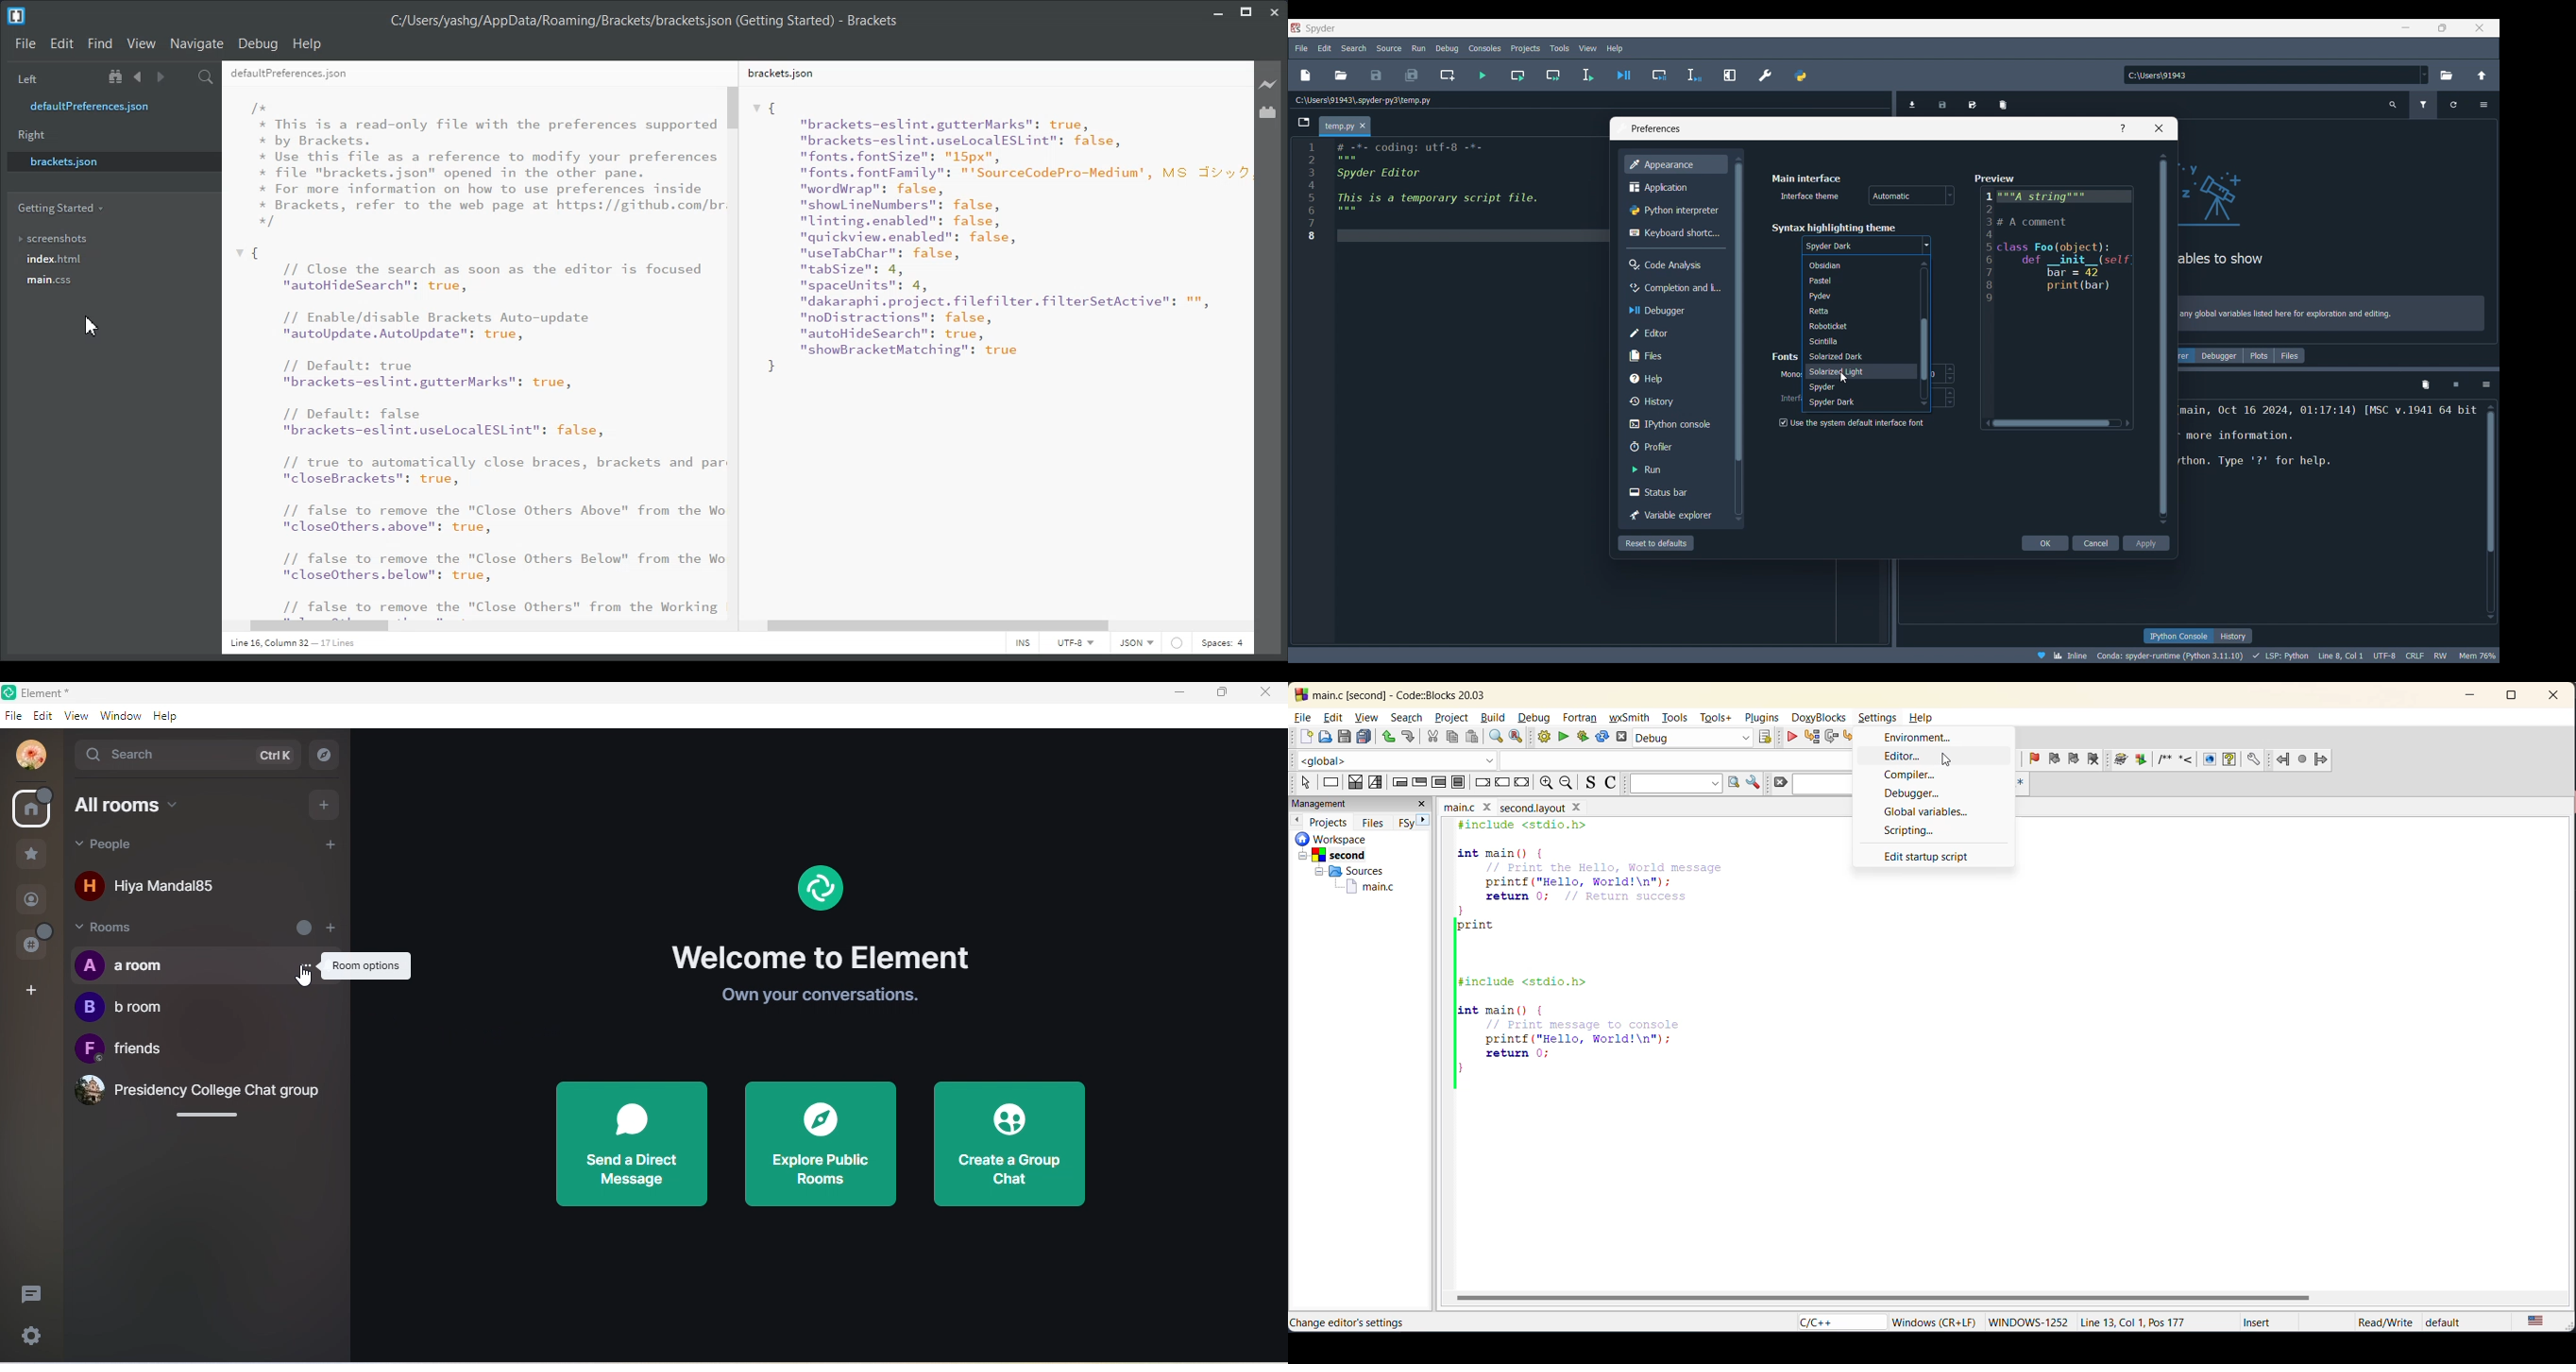 Image resolution: width=2576 pixels, height=1372 pixels. I want to click on Files, so click(1673, 356).